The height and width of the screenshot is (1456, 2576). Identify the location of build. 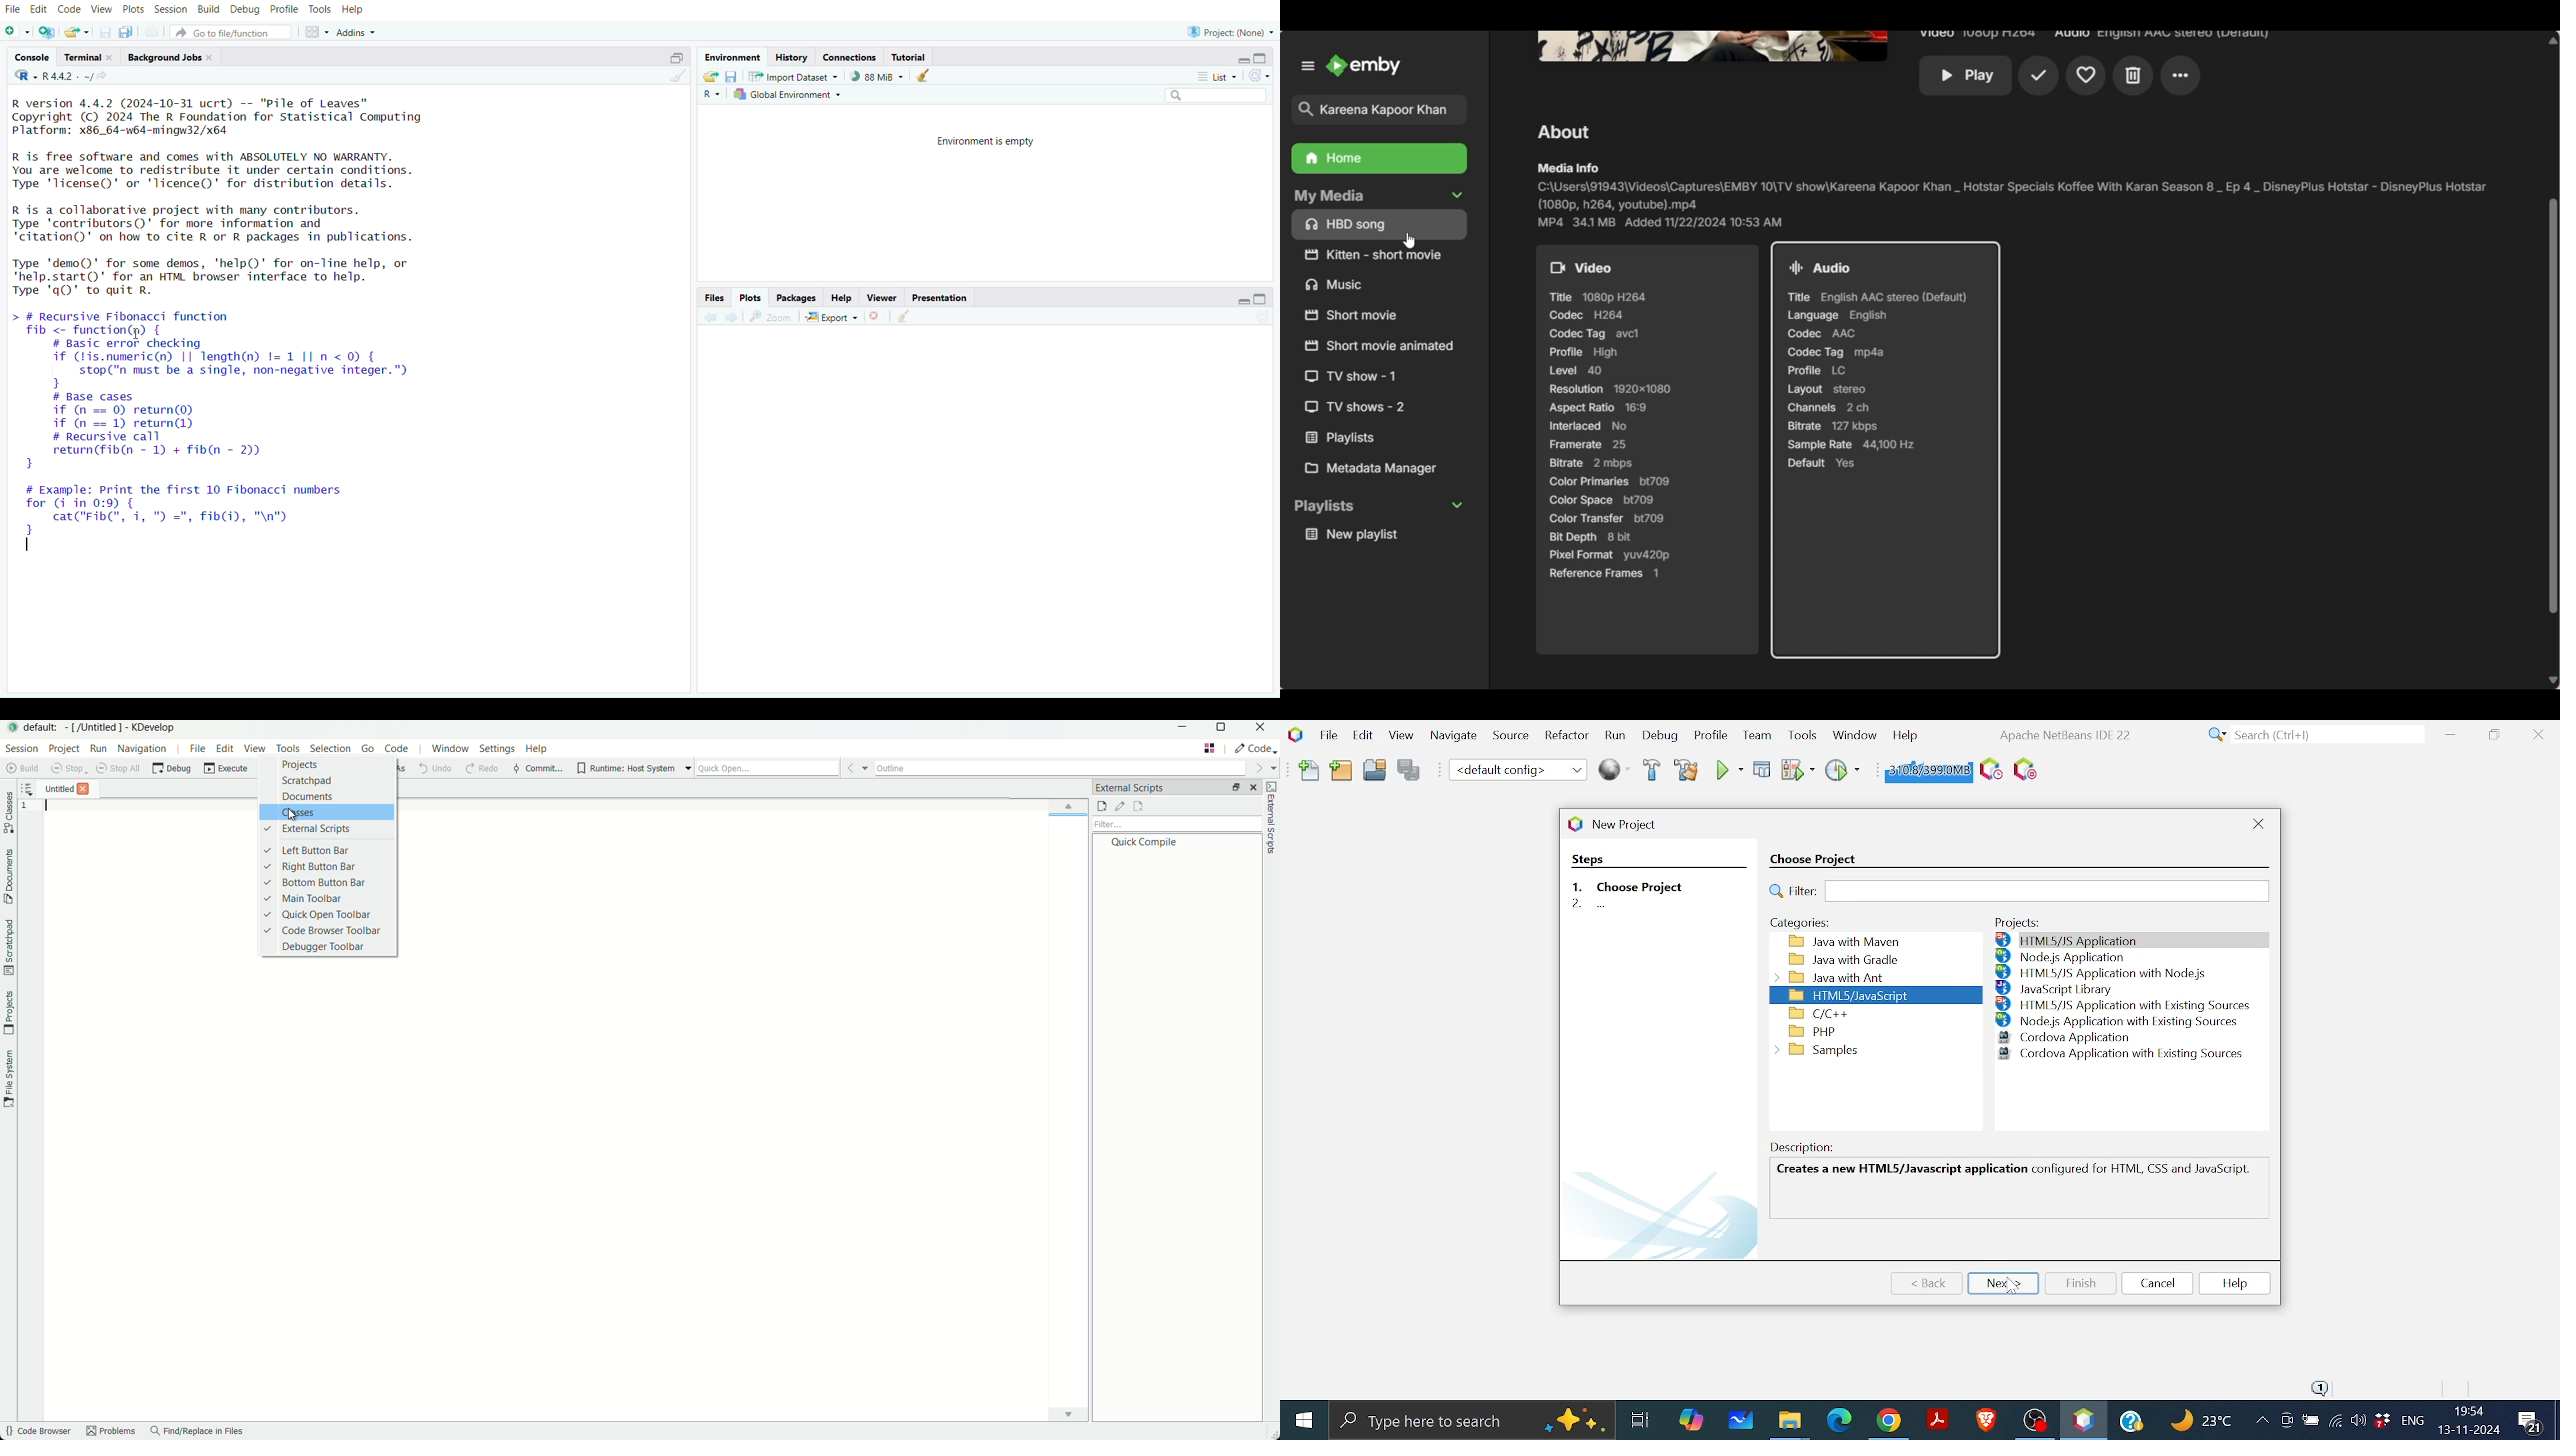
(209, 9).